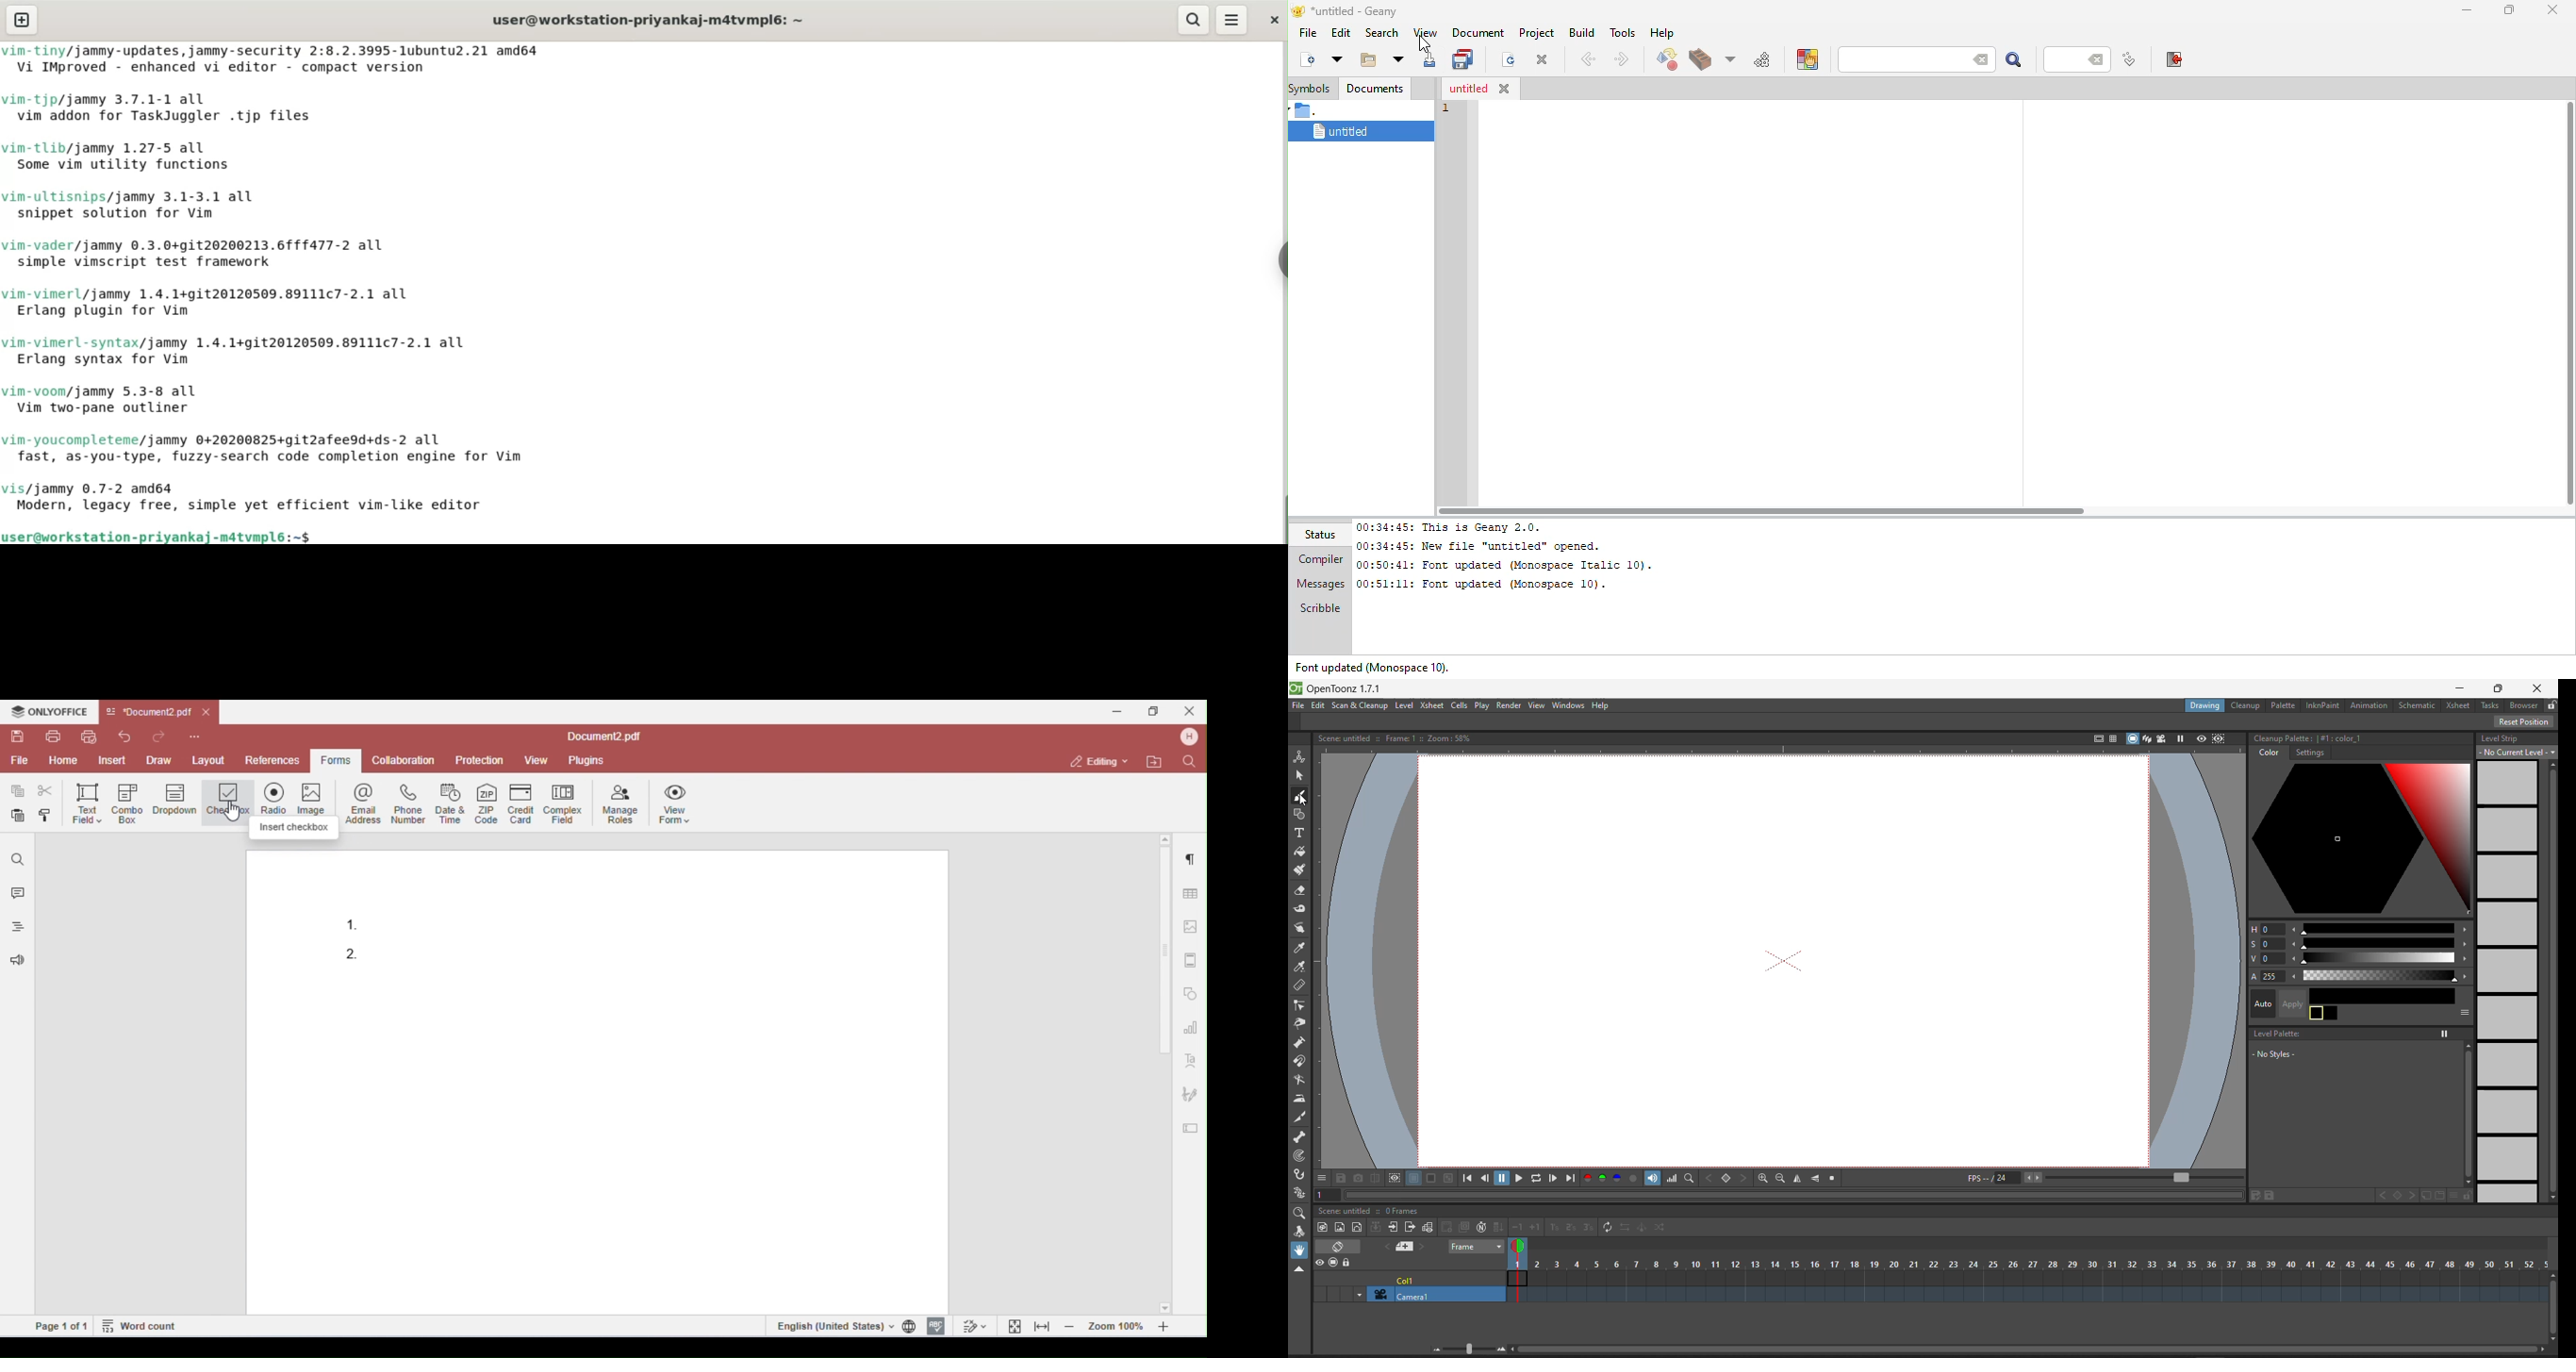  Describe the element at coordinates (1617, 1178) in the screenshot. I see `blue channel` at that location.